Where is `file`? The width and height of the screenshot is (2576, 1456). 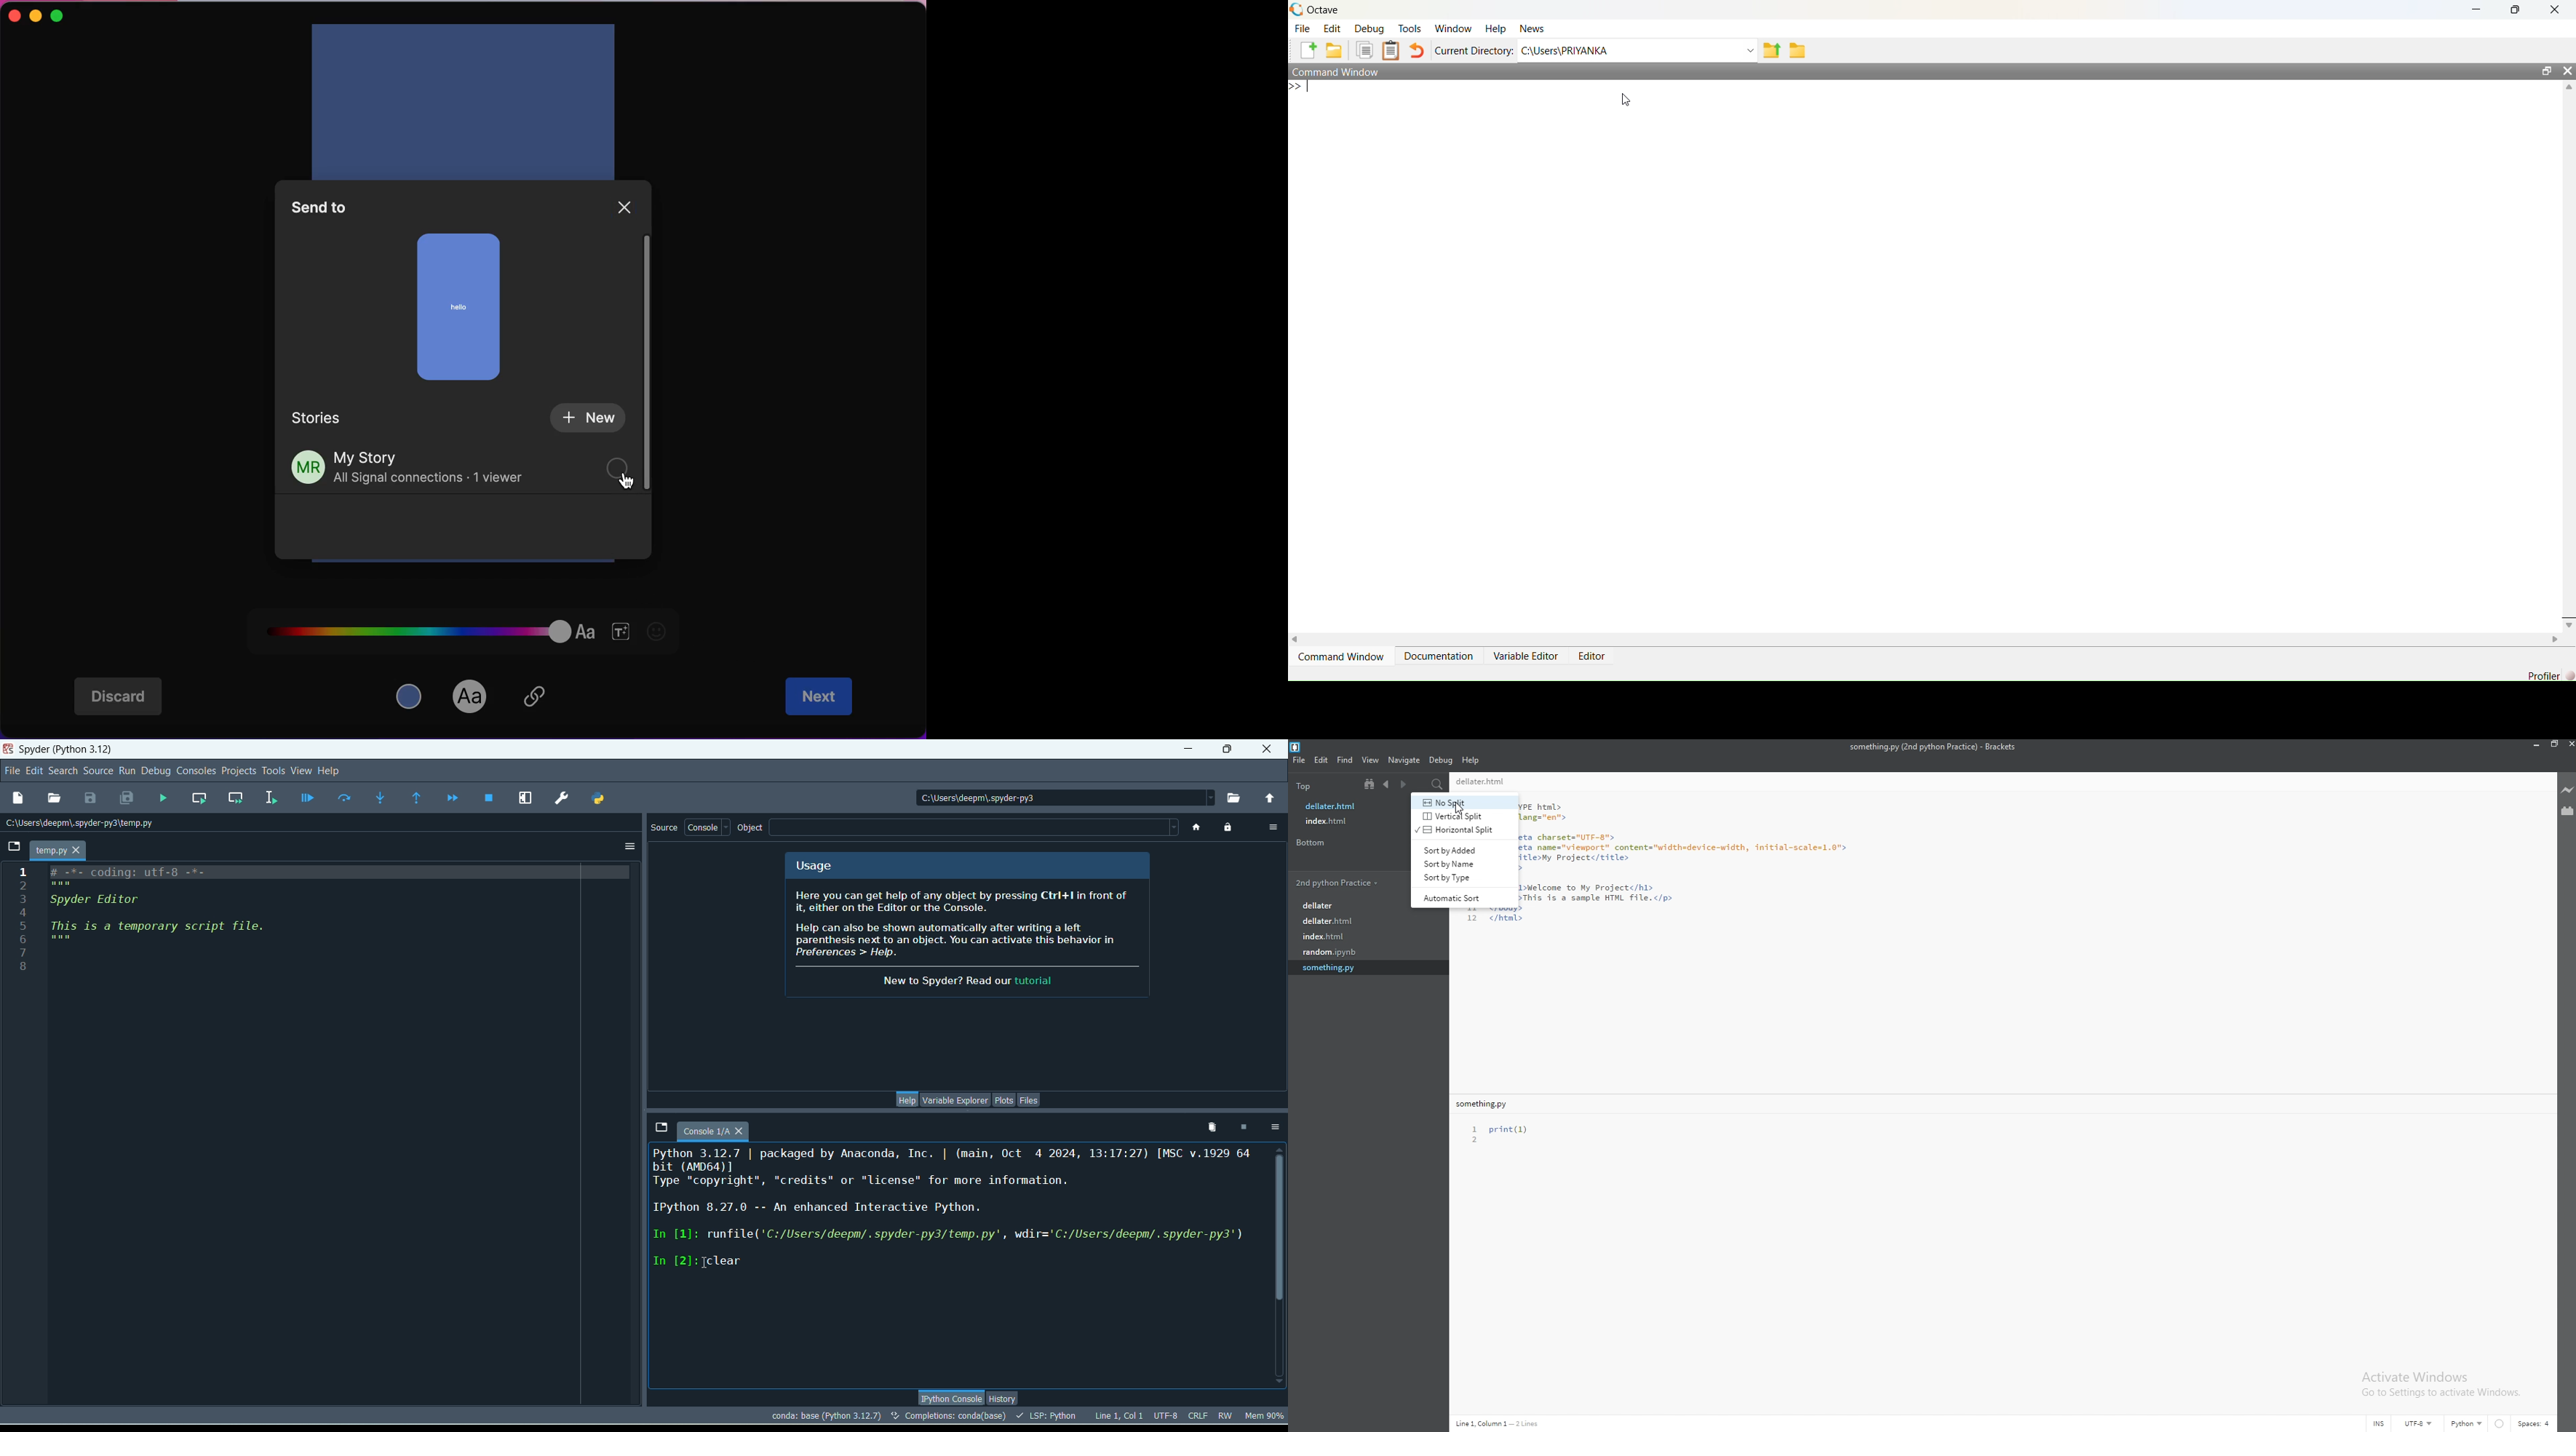 file is located at coordinates (1356, 952).